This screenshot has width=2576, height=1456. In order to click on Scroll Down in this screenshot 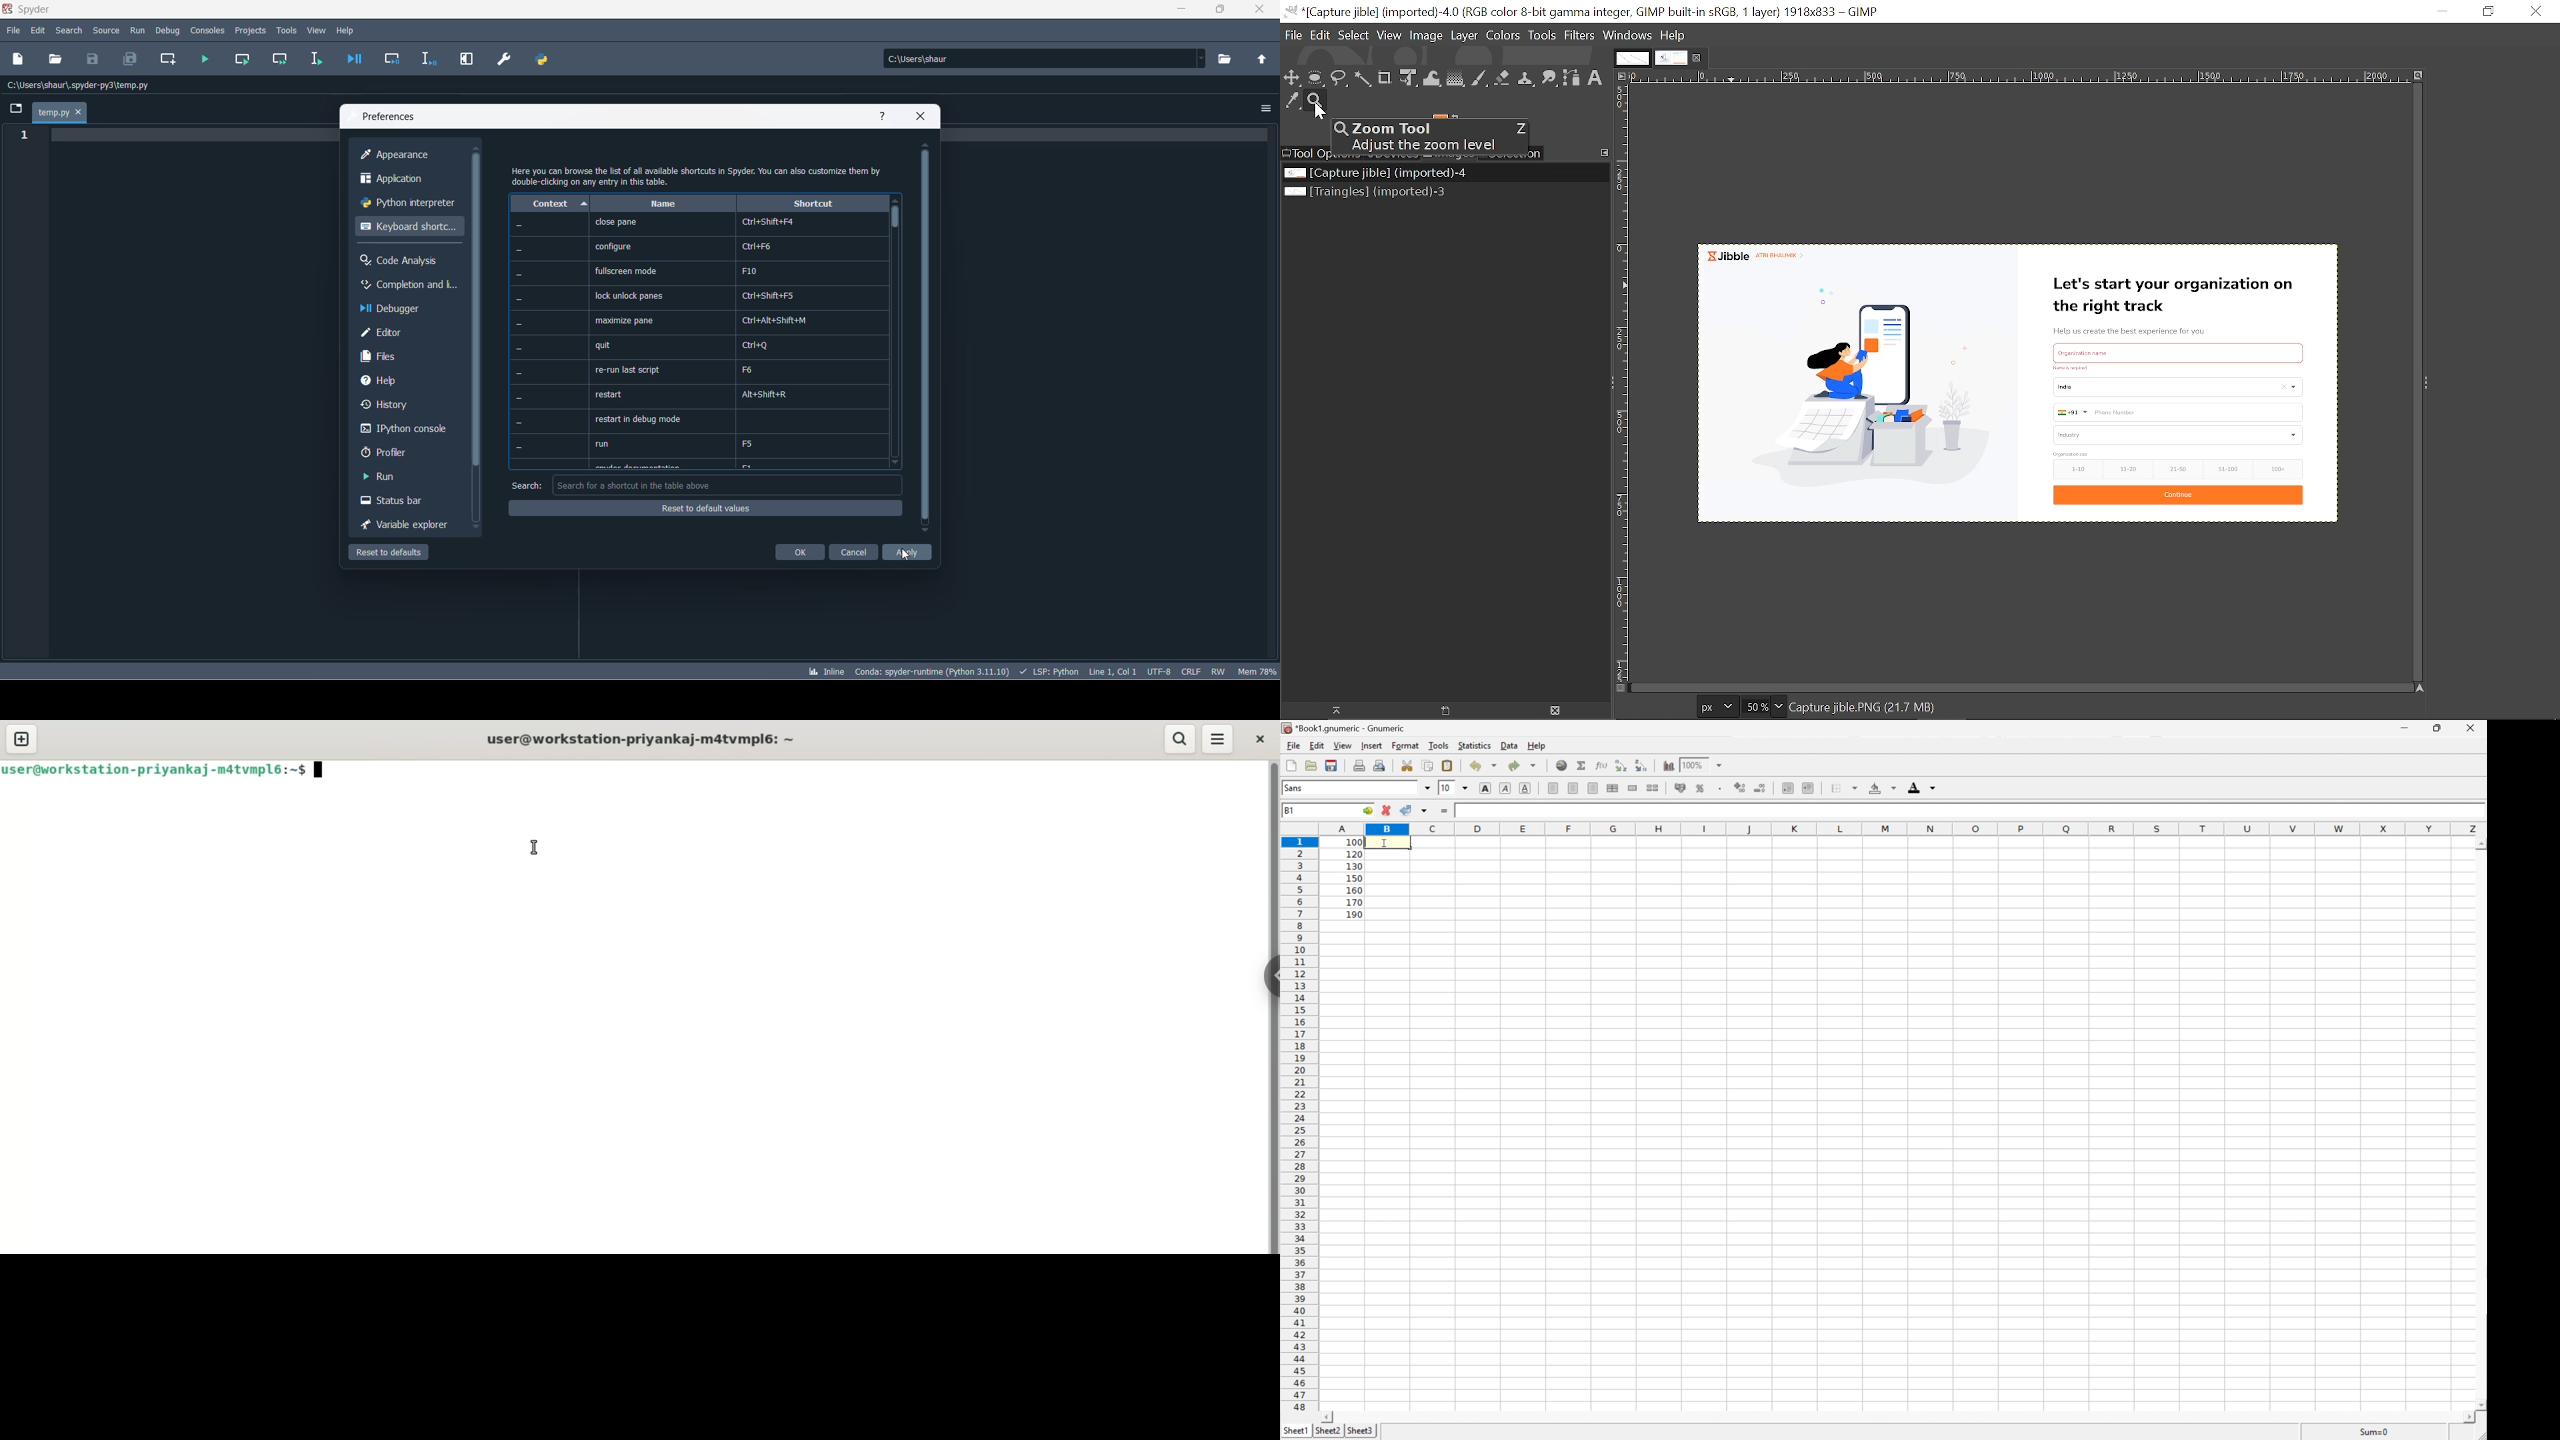, I will do `click(2480, 1403)`.